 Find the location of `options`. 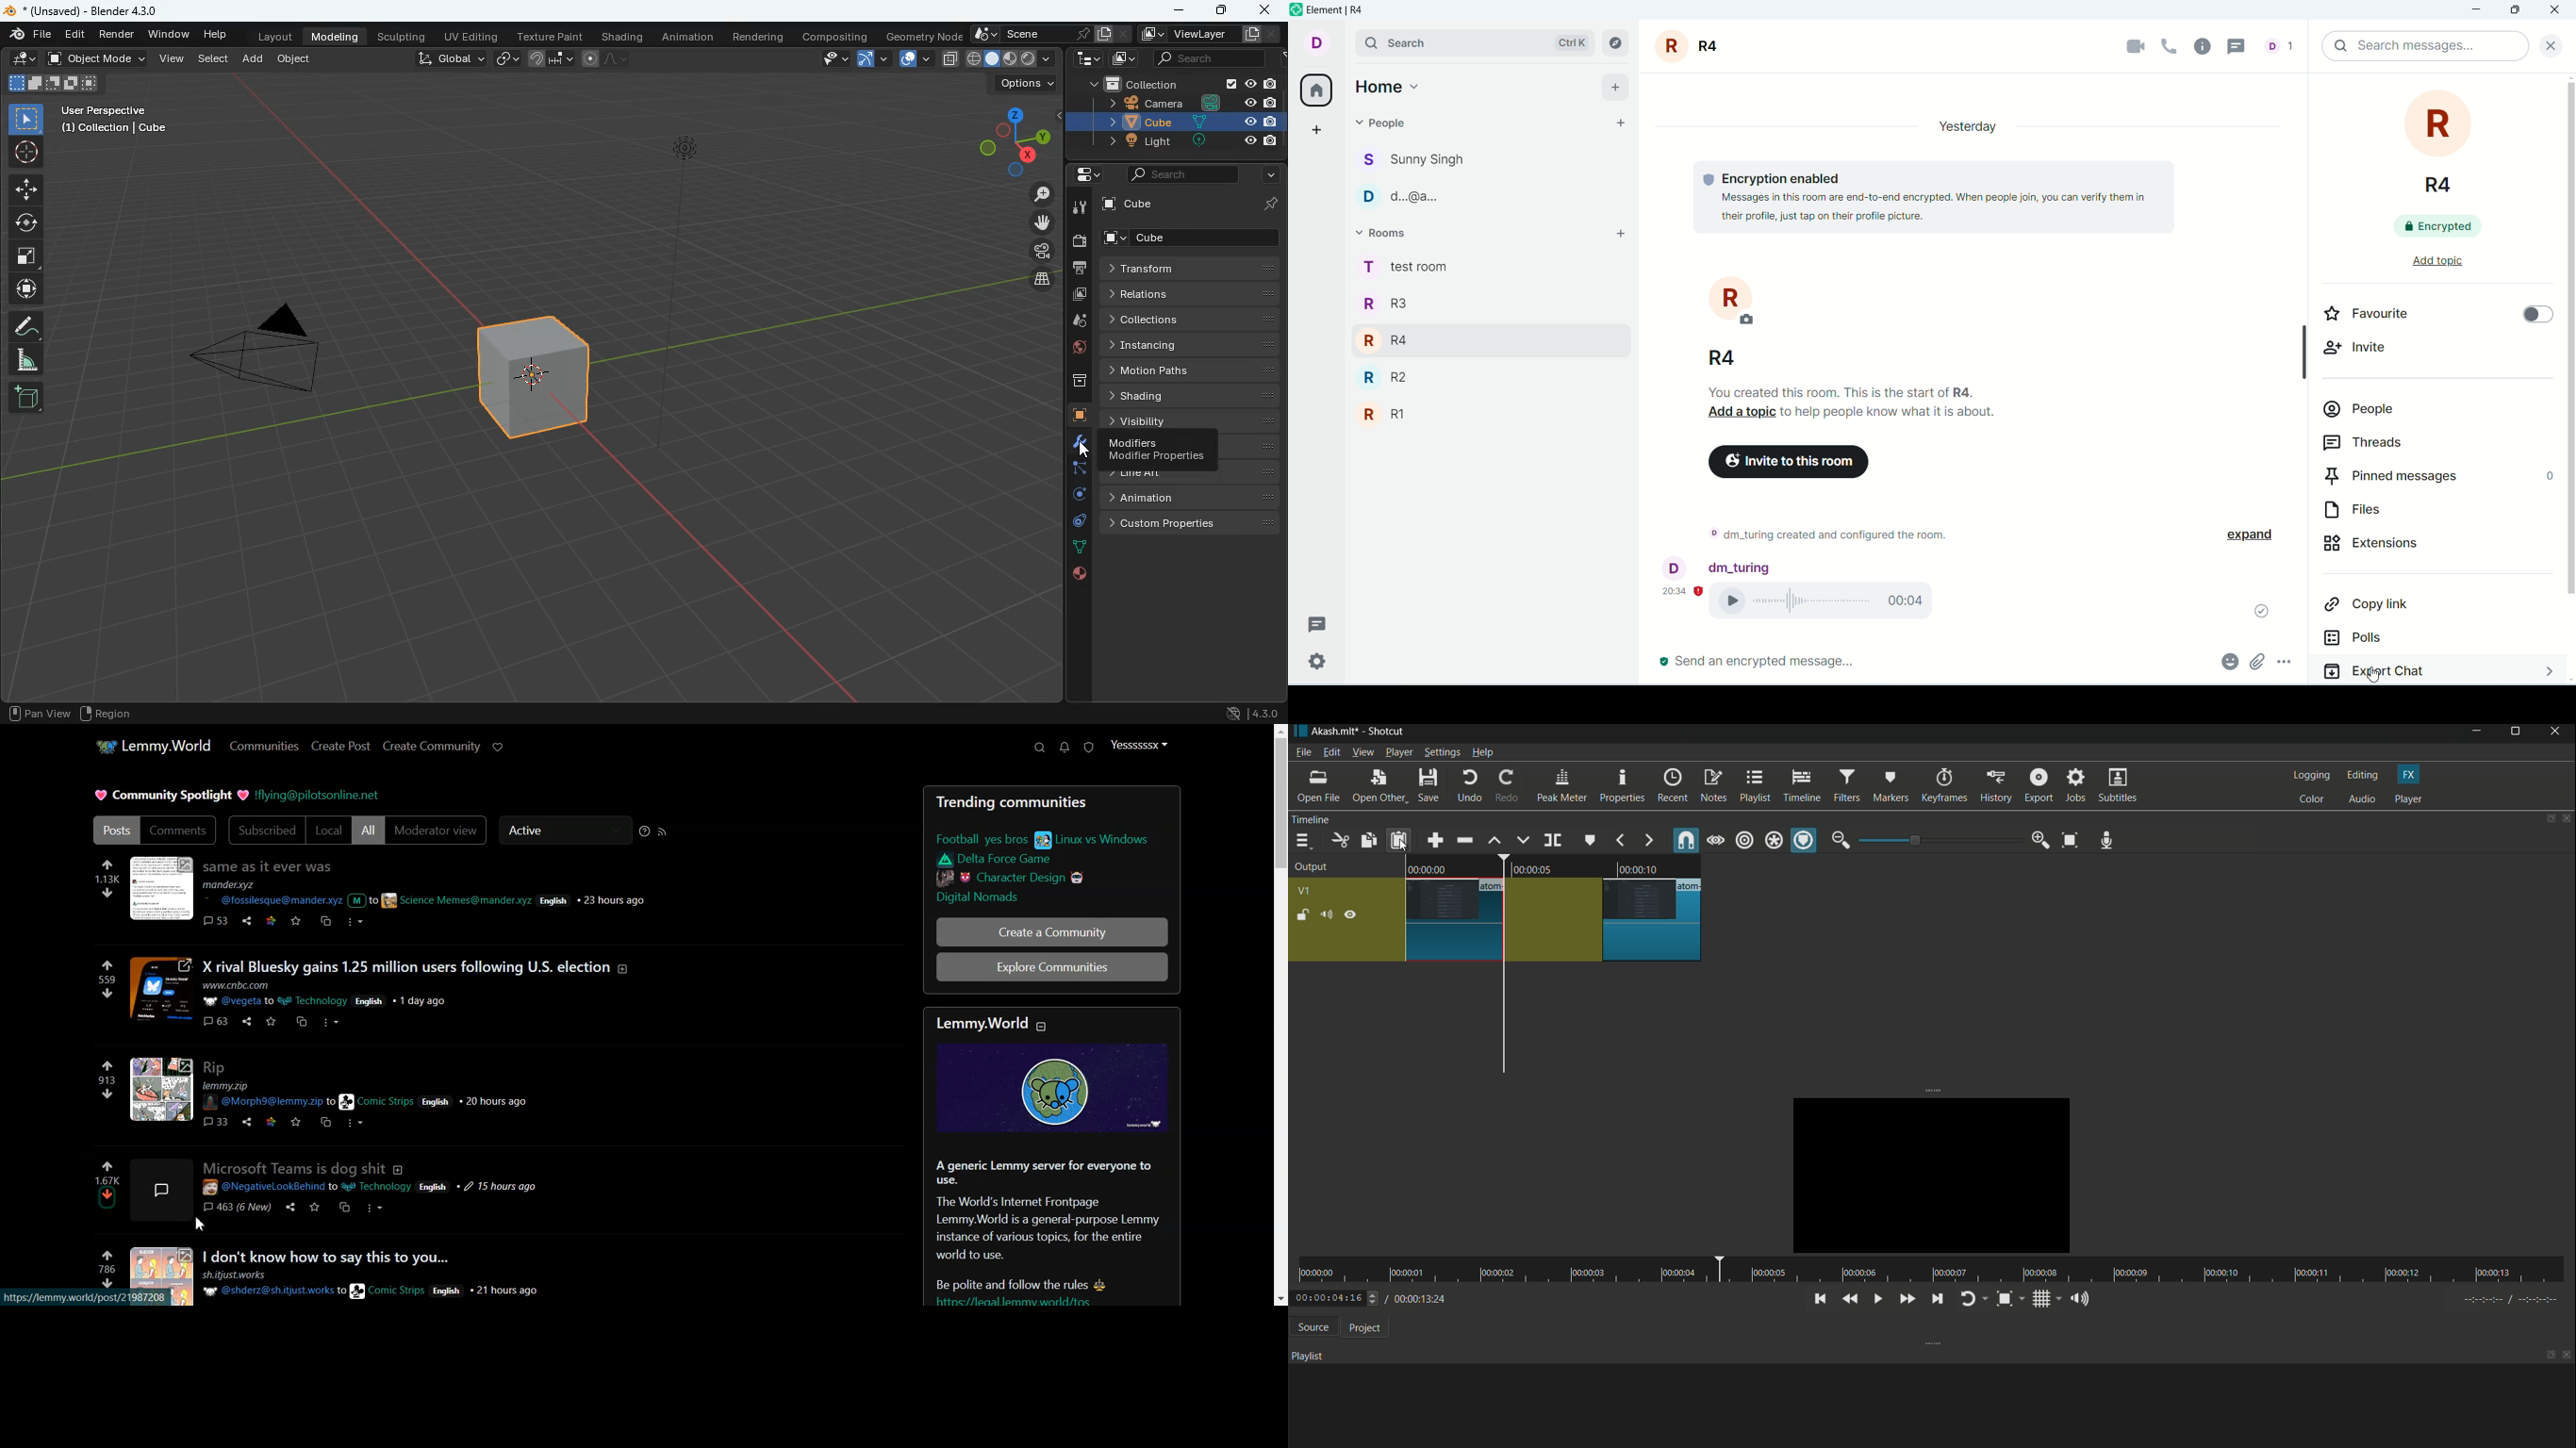

options is located at coordinates (2292, 664).